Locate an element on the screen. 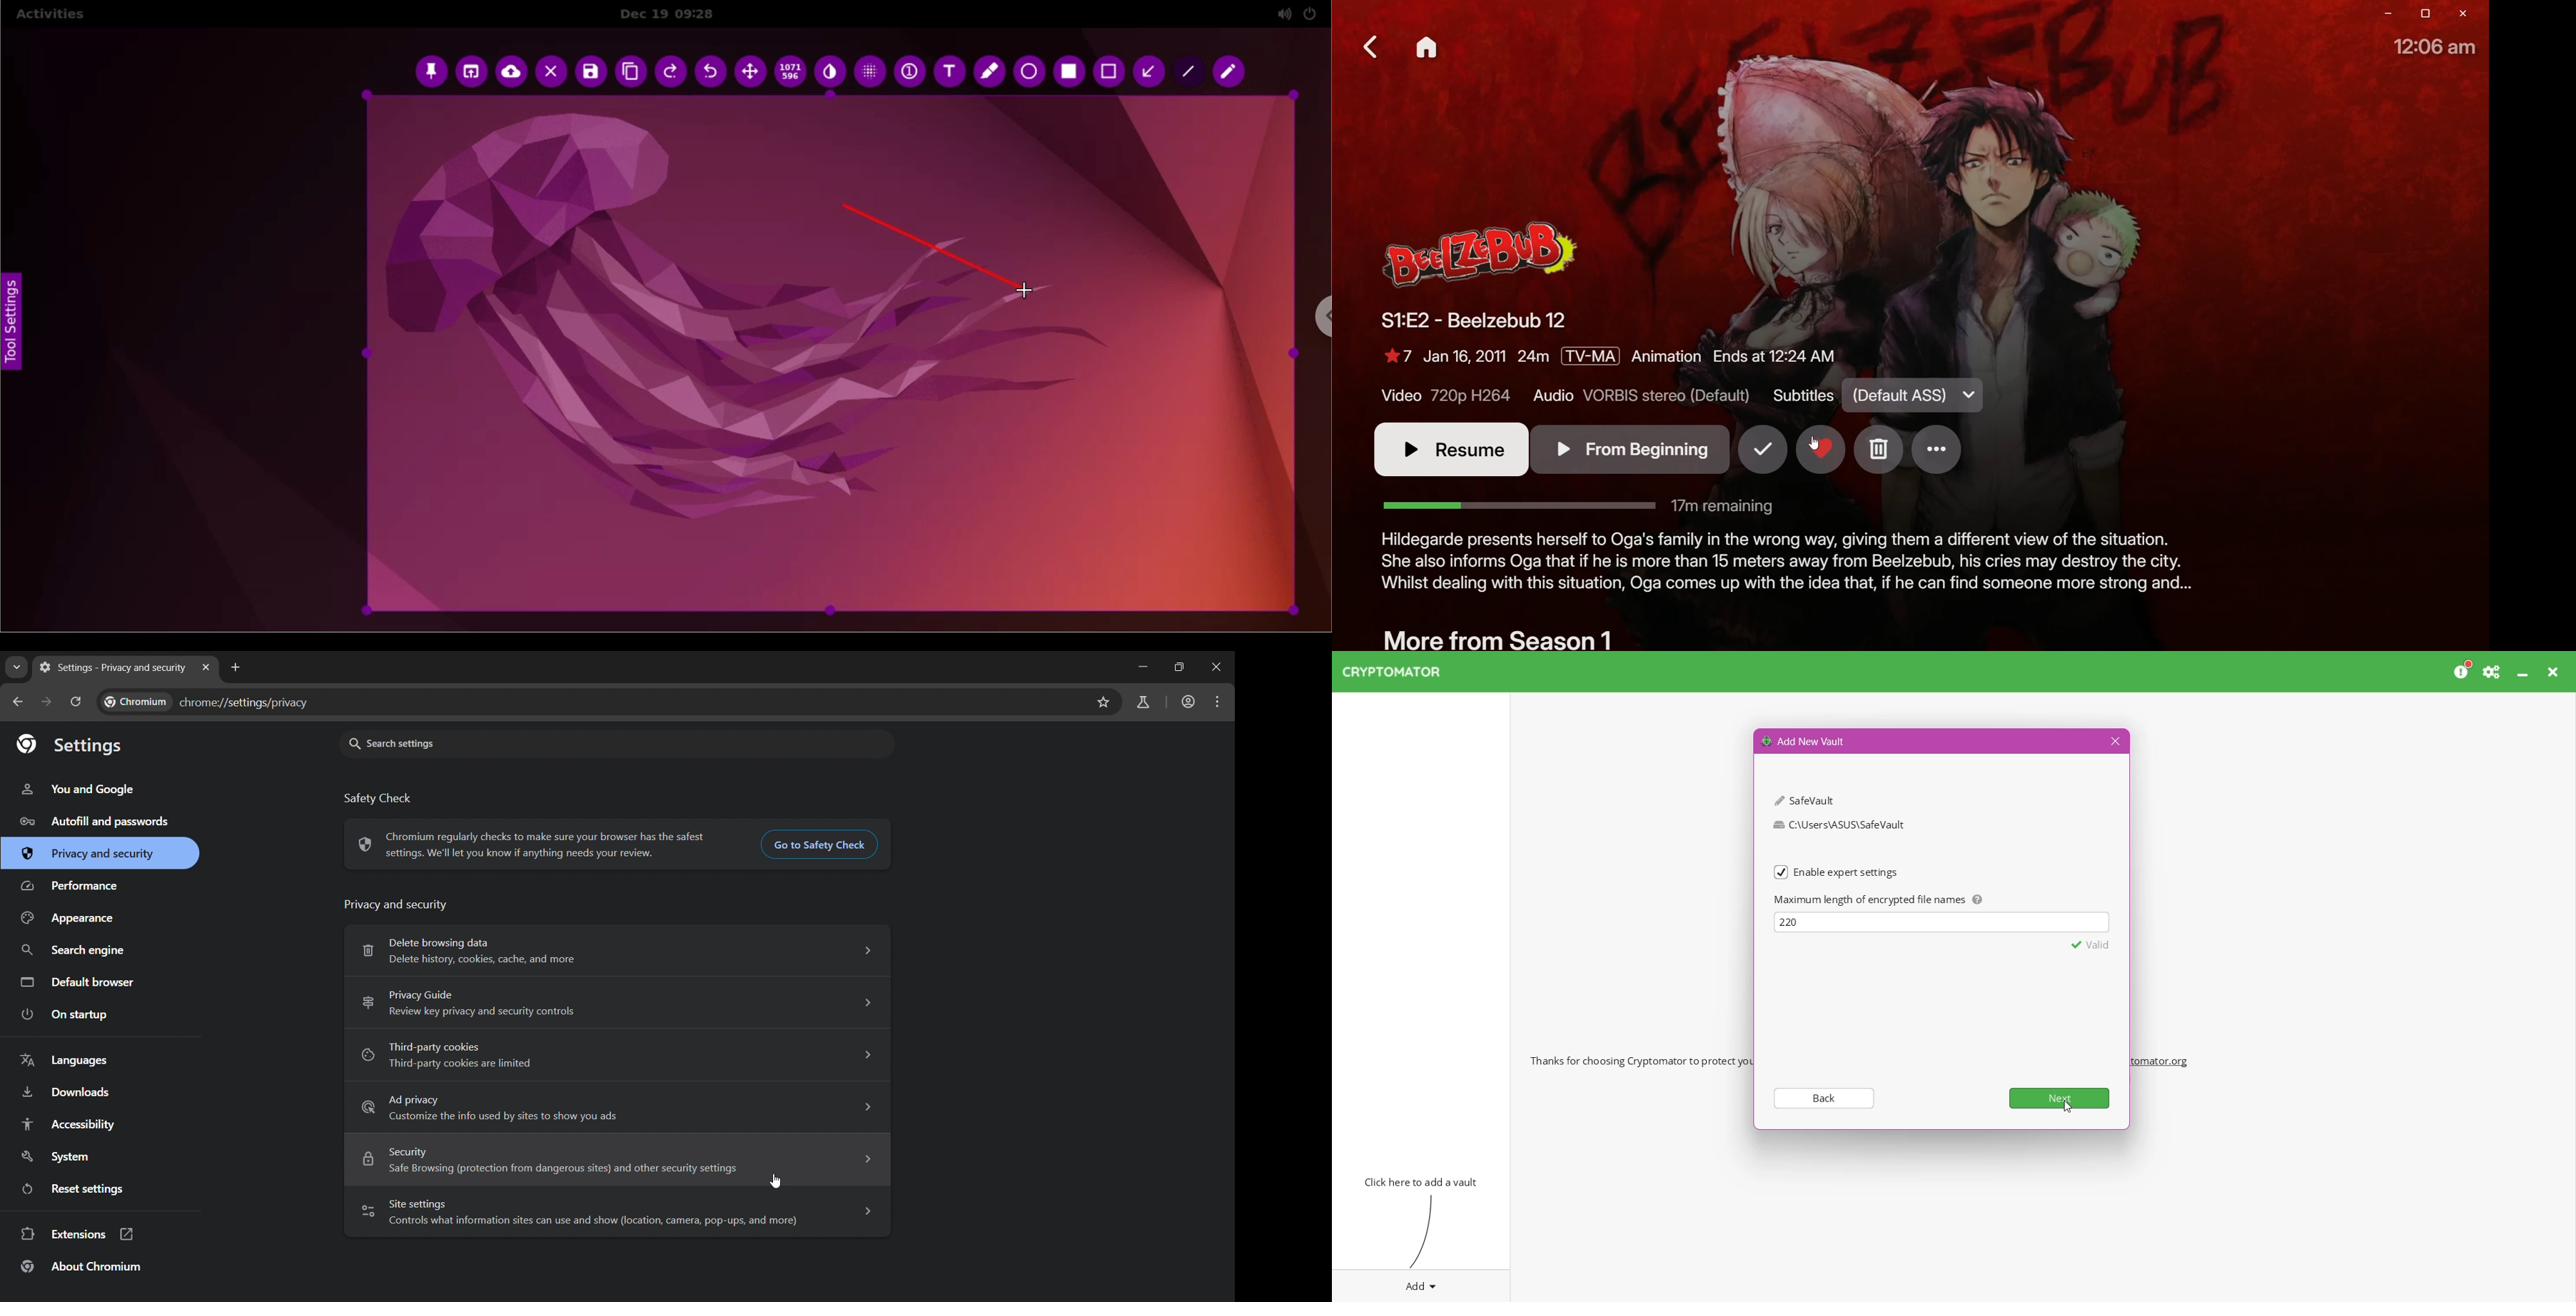  Safety Check is located at coordinates (392, 798).